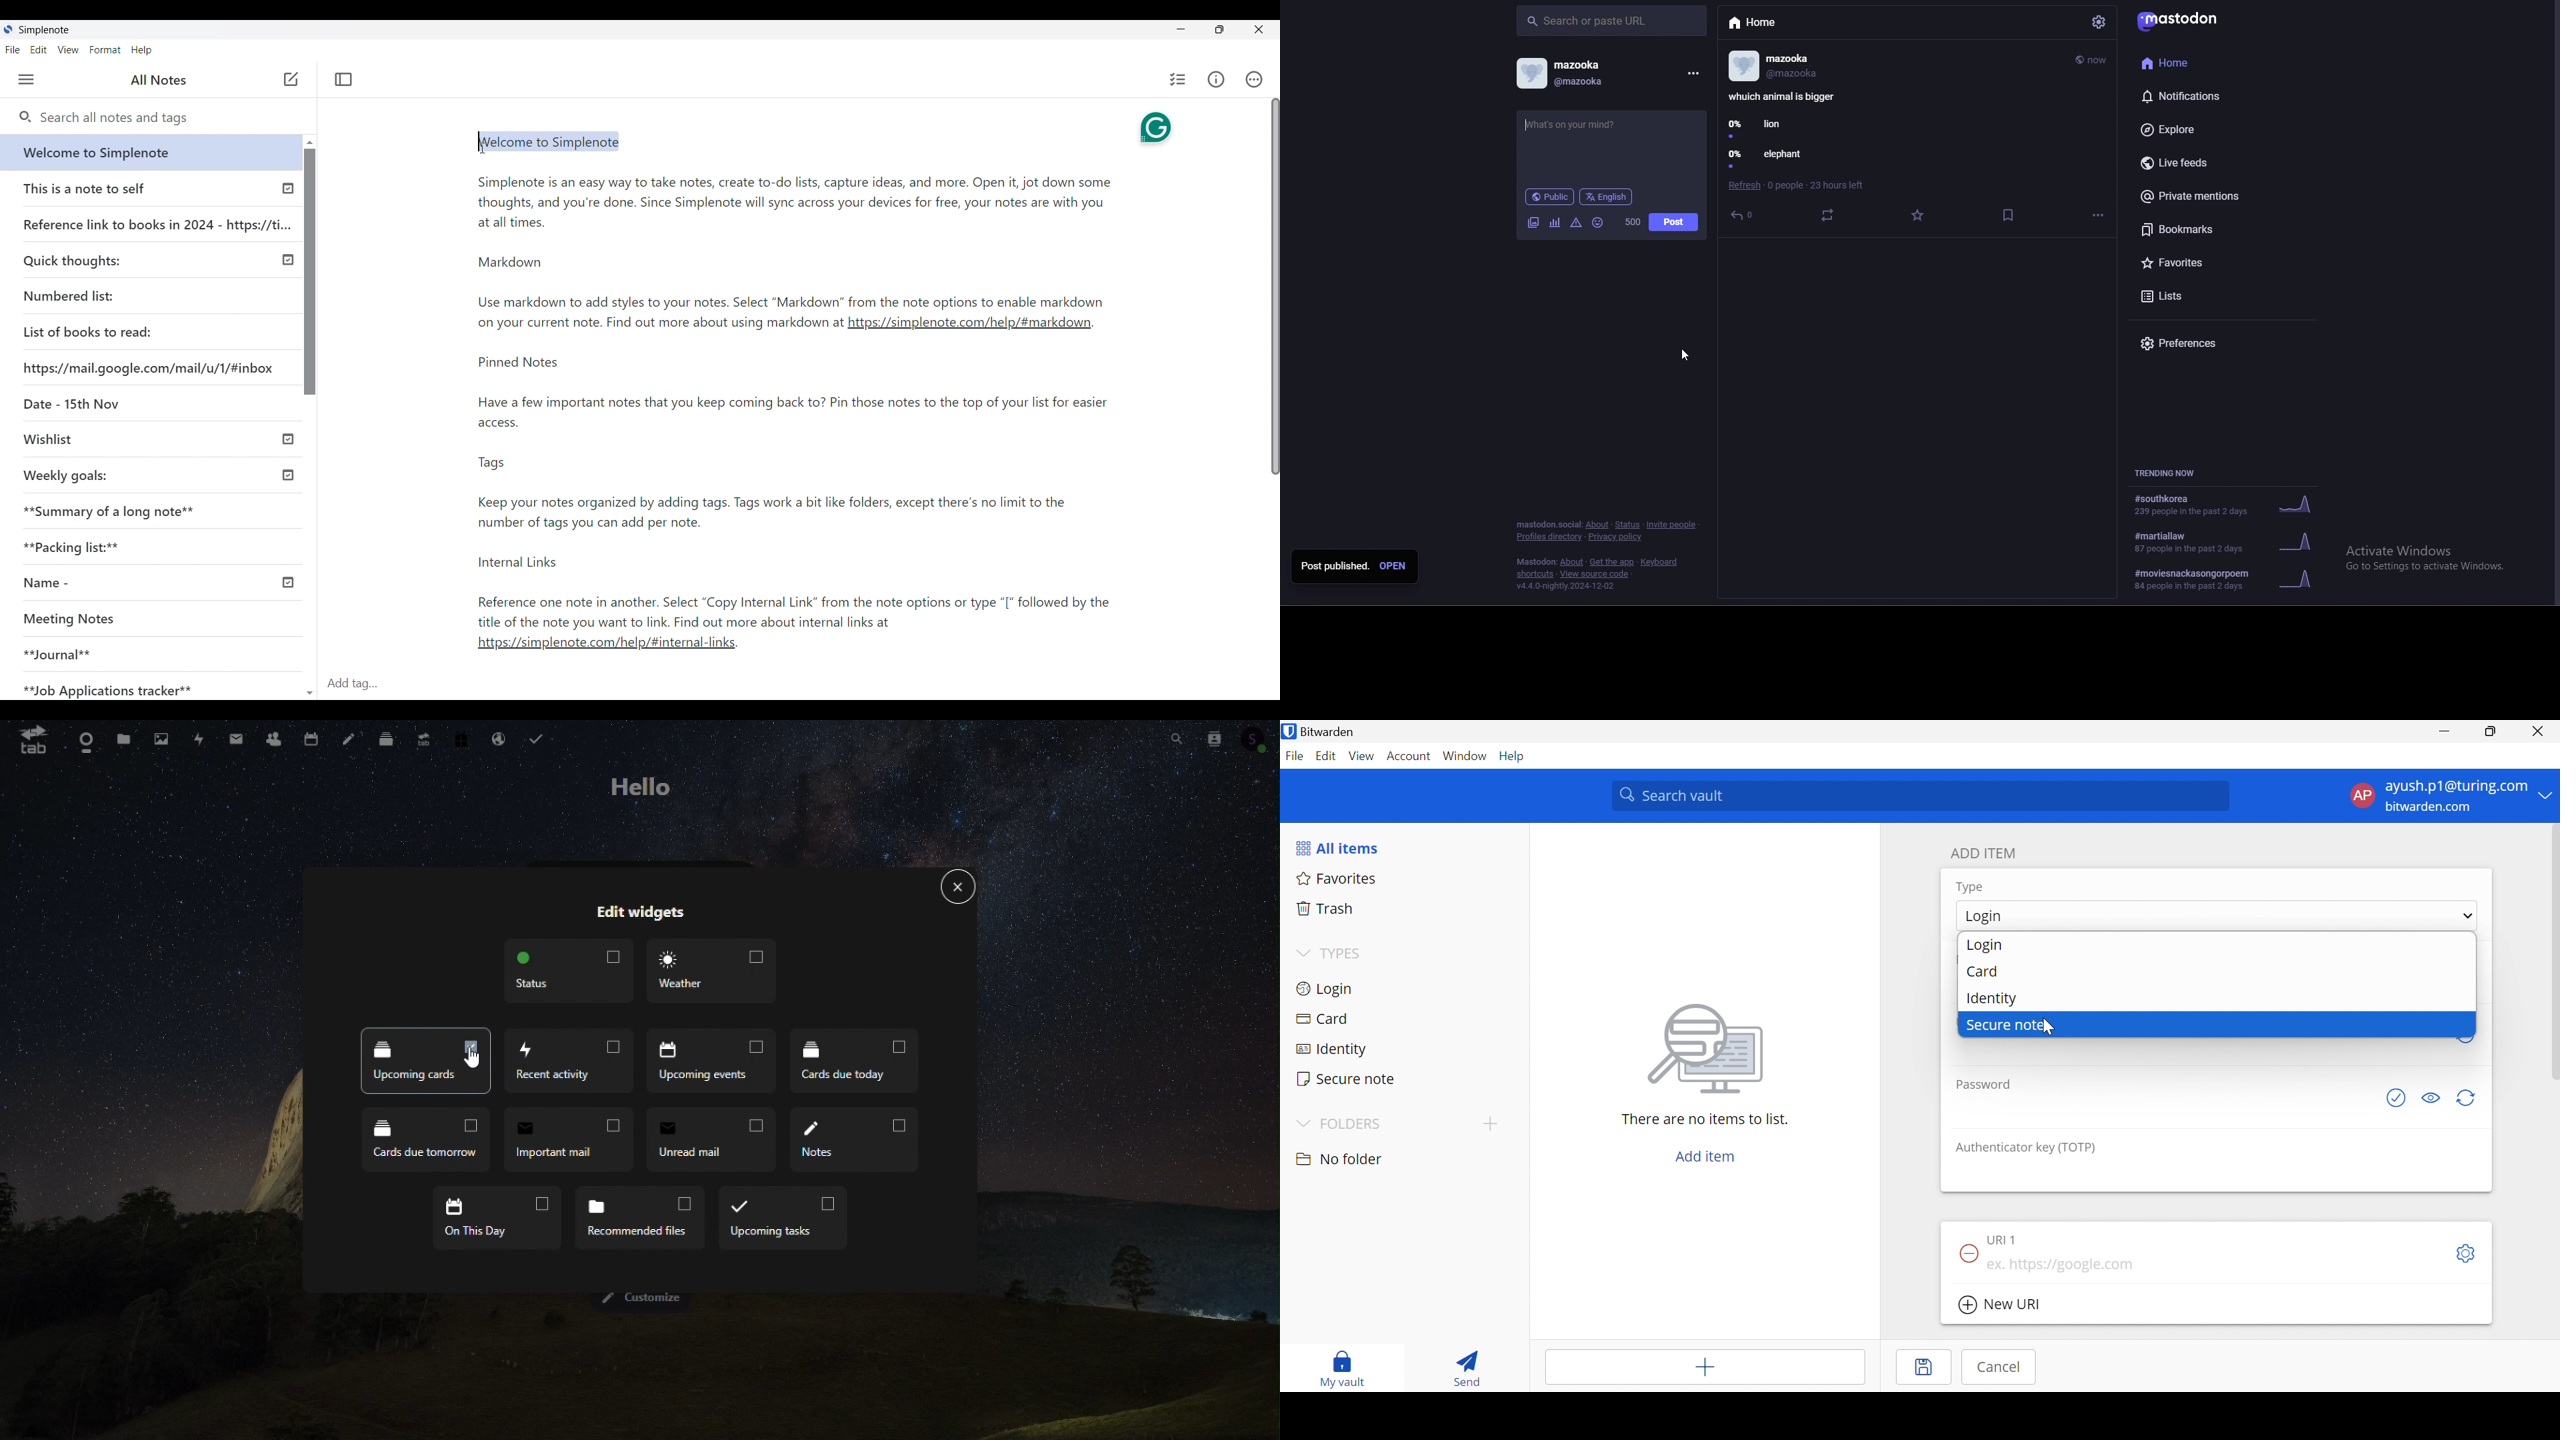 The width and height of the screenshot is (2576, 1456). What do you see at coordinates (2552, 953) in the screenshot?
I see `Vertical scrollbar` at bounding box center [2552, 953].